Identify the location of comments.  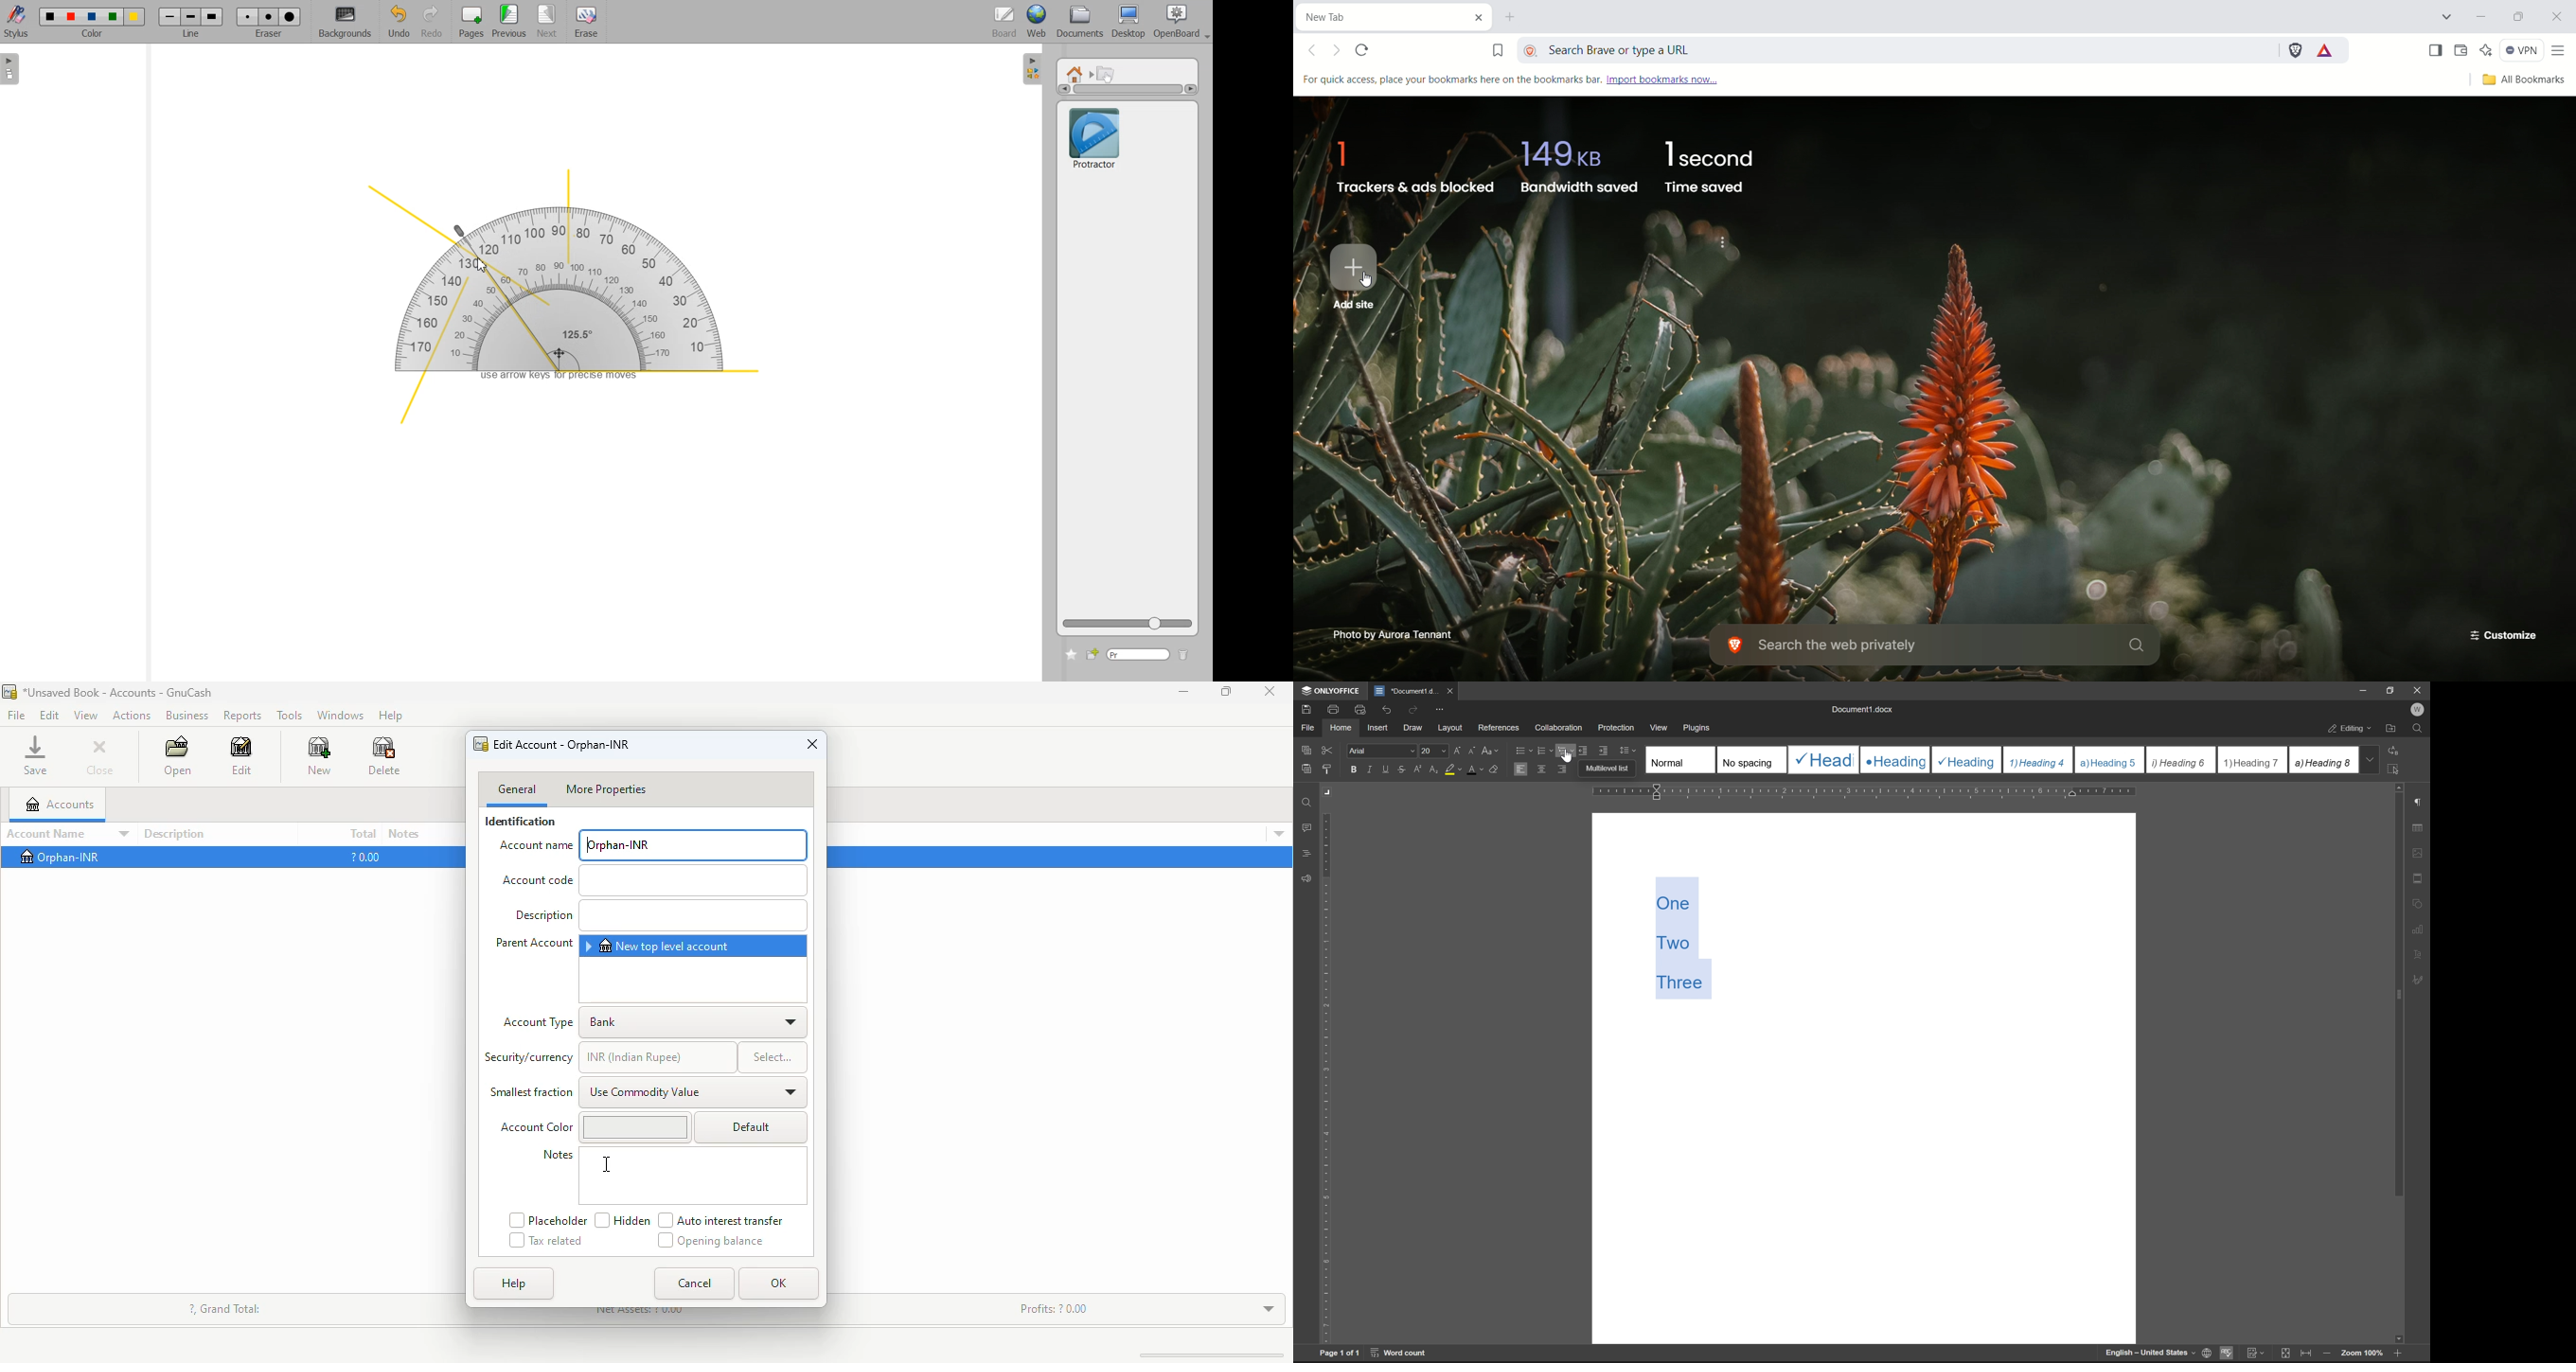
(1308, 828).